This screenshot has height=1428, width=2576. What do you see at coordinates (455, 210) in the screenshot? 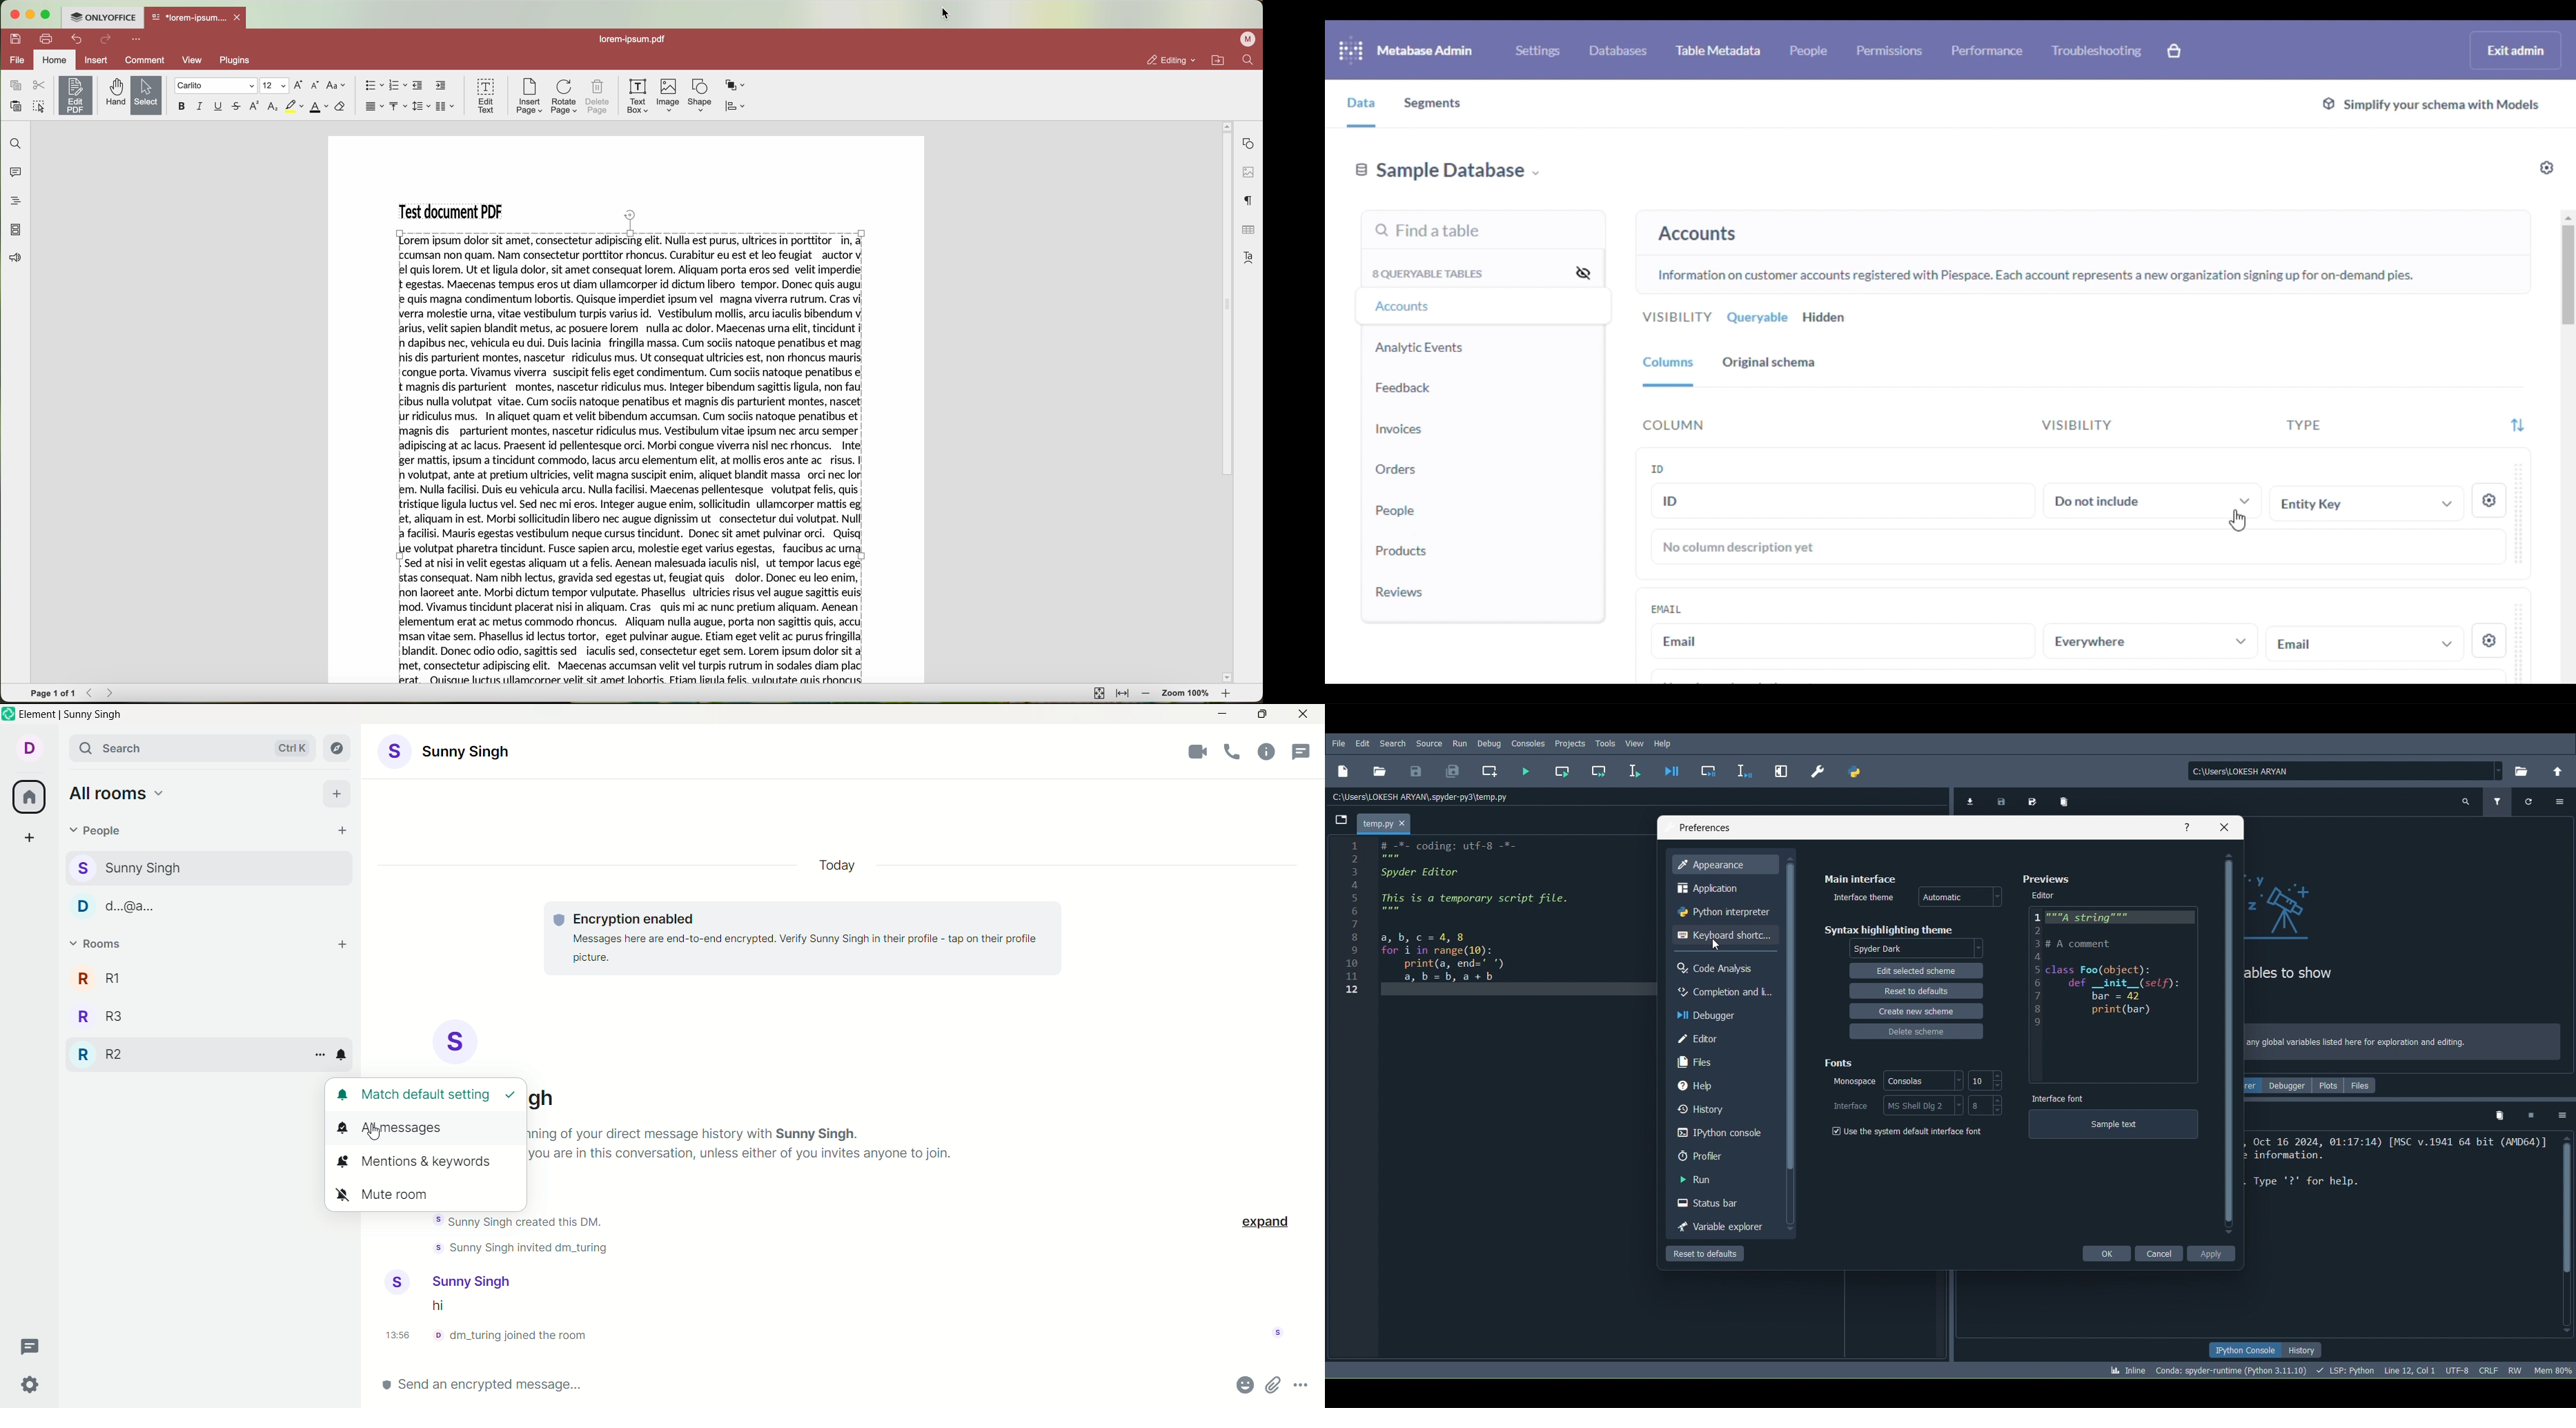
I see `Test document PDF` at bounding box center [455, 210].